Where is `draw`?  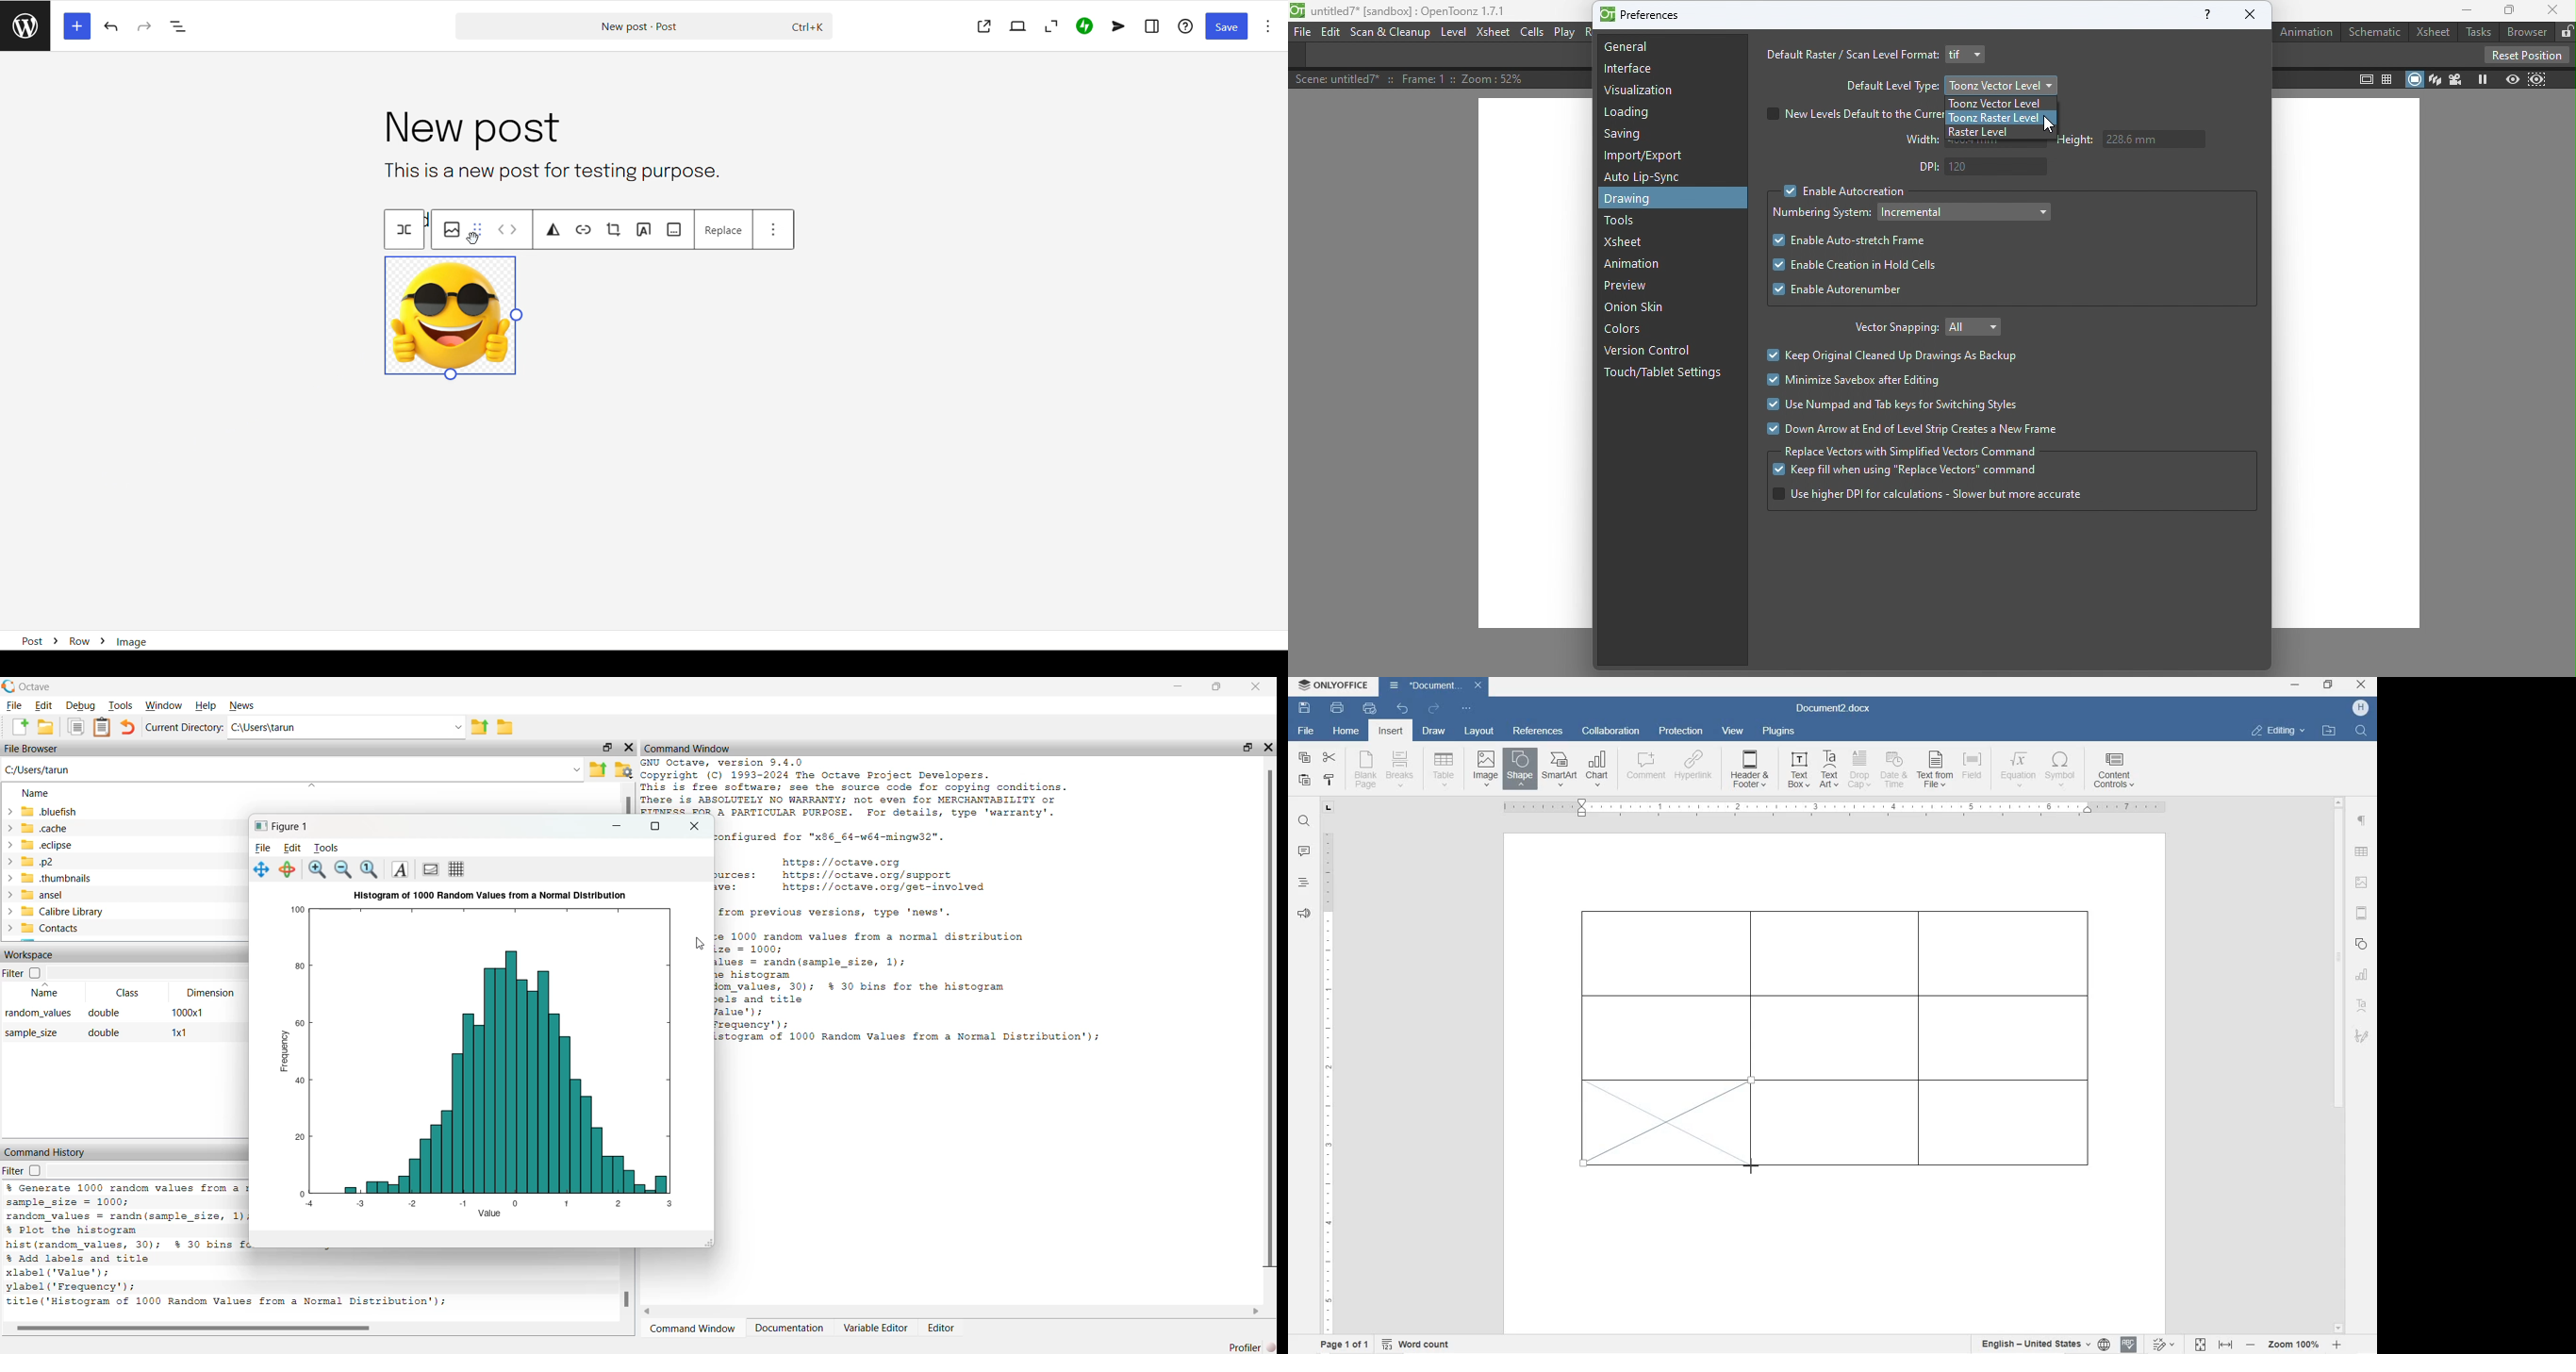
draw is located at coordinates (1434, 731).